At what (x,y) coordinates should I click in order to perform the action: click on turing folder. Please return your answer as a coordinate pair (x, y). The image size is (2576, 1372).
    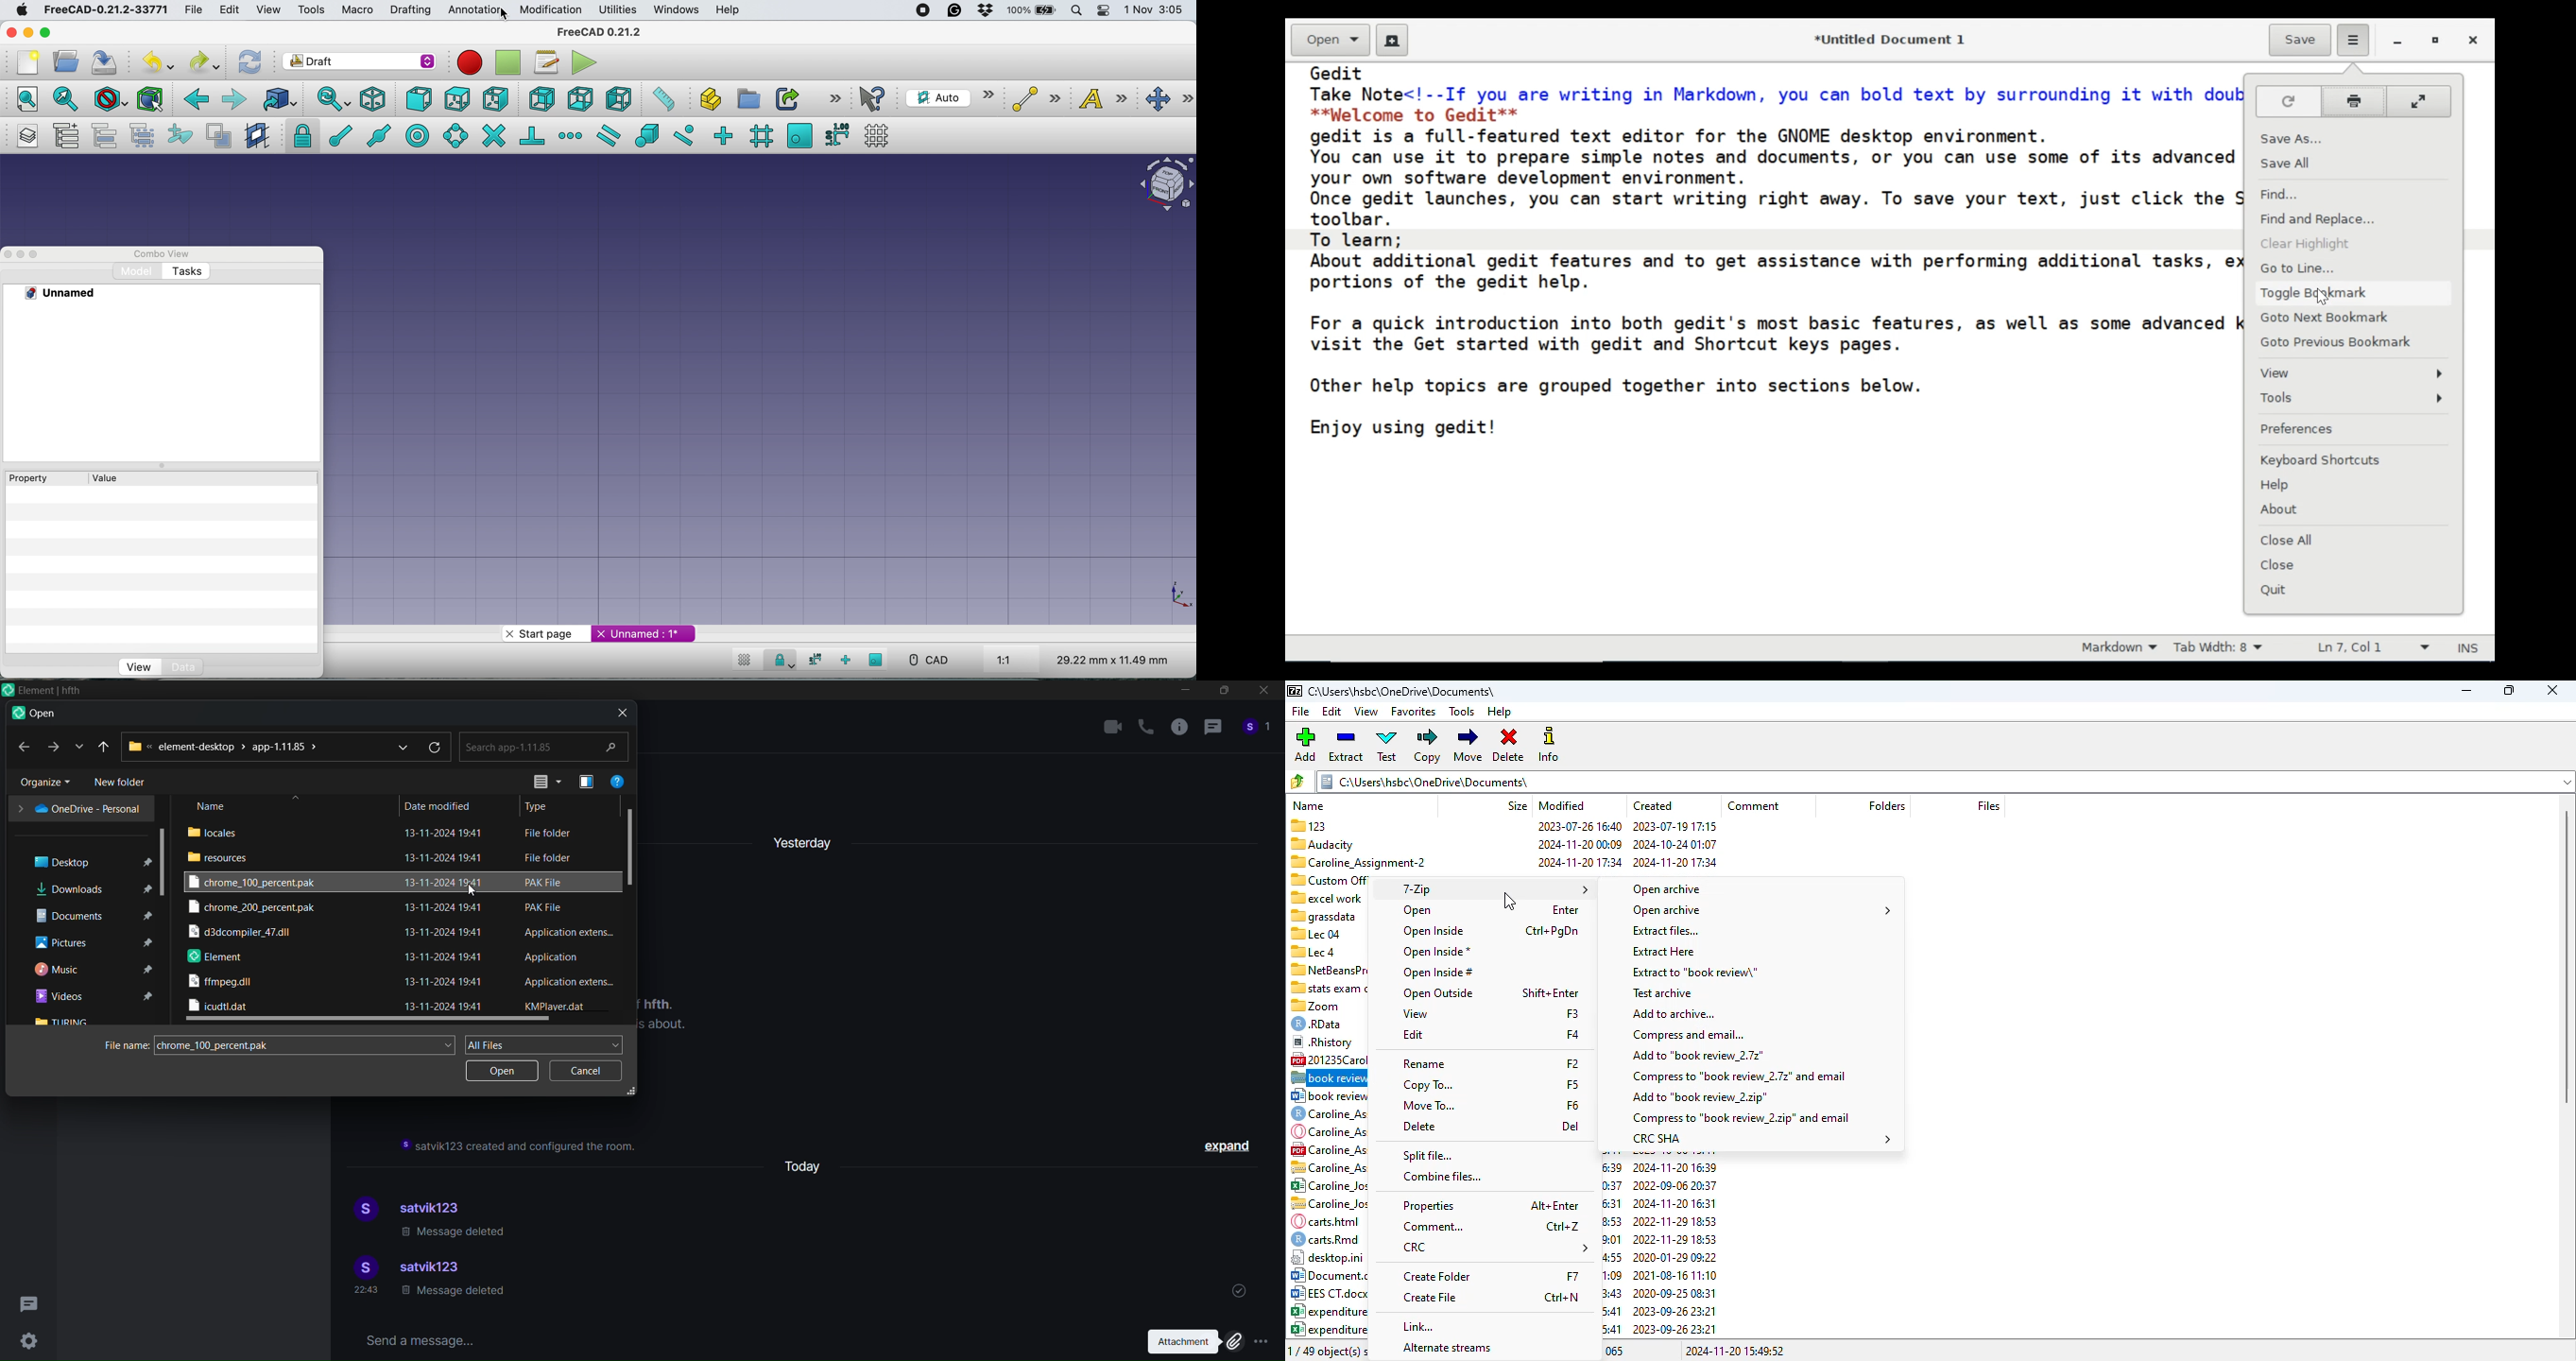
    Looking at the image, I should click on (64, 1021).